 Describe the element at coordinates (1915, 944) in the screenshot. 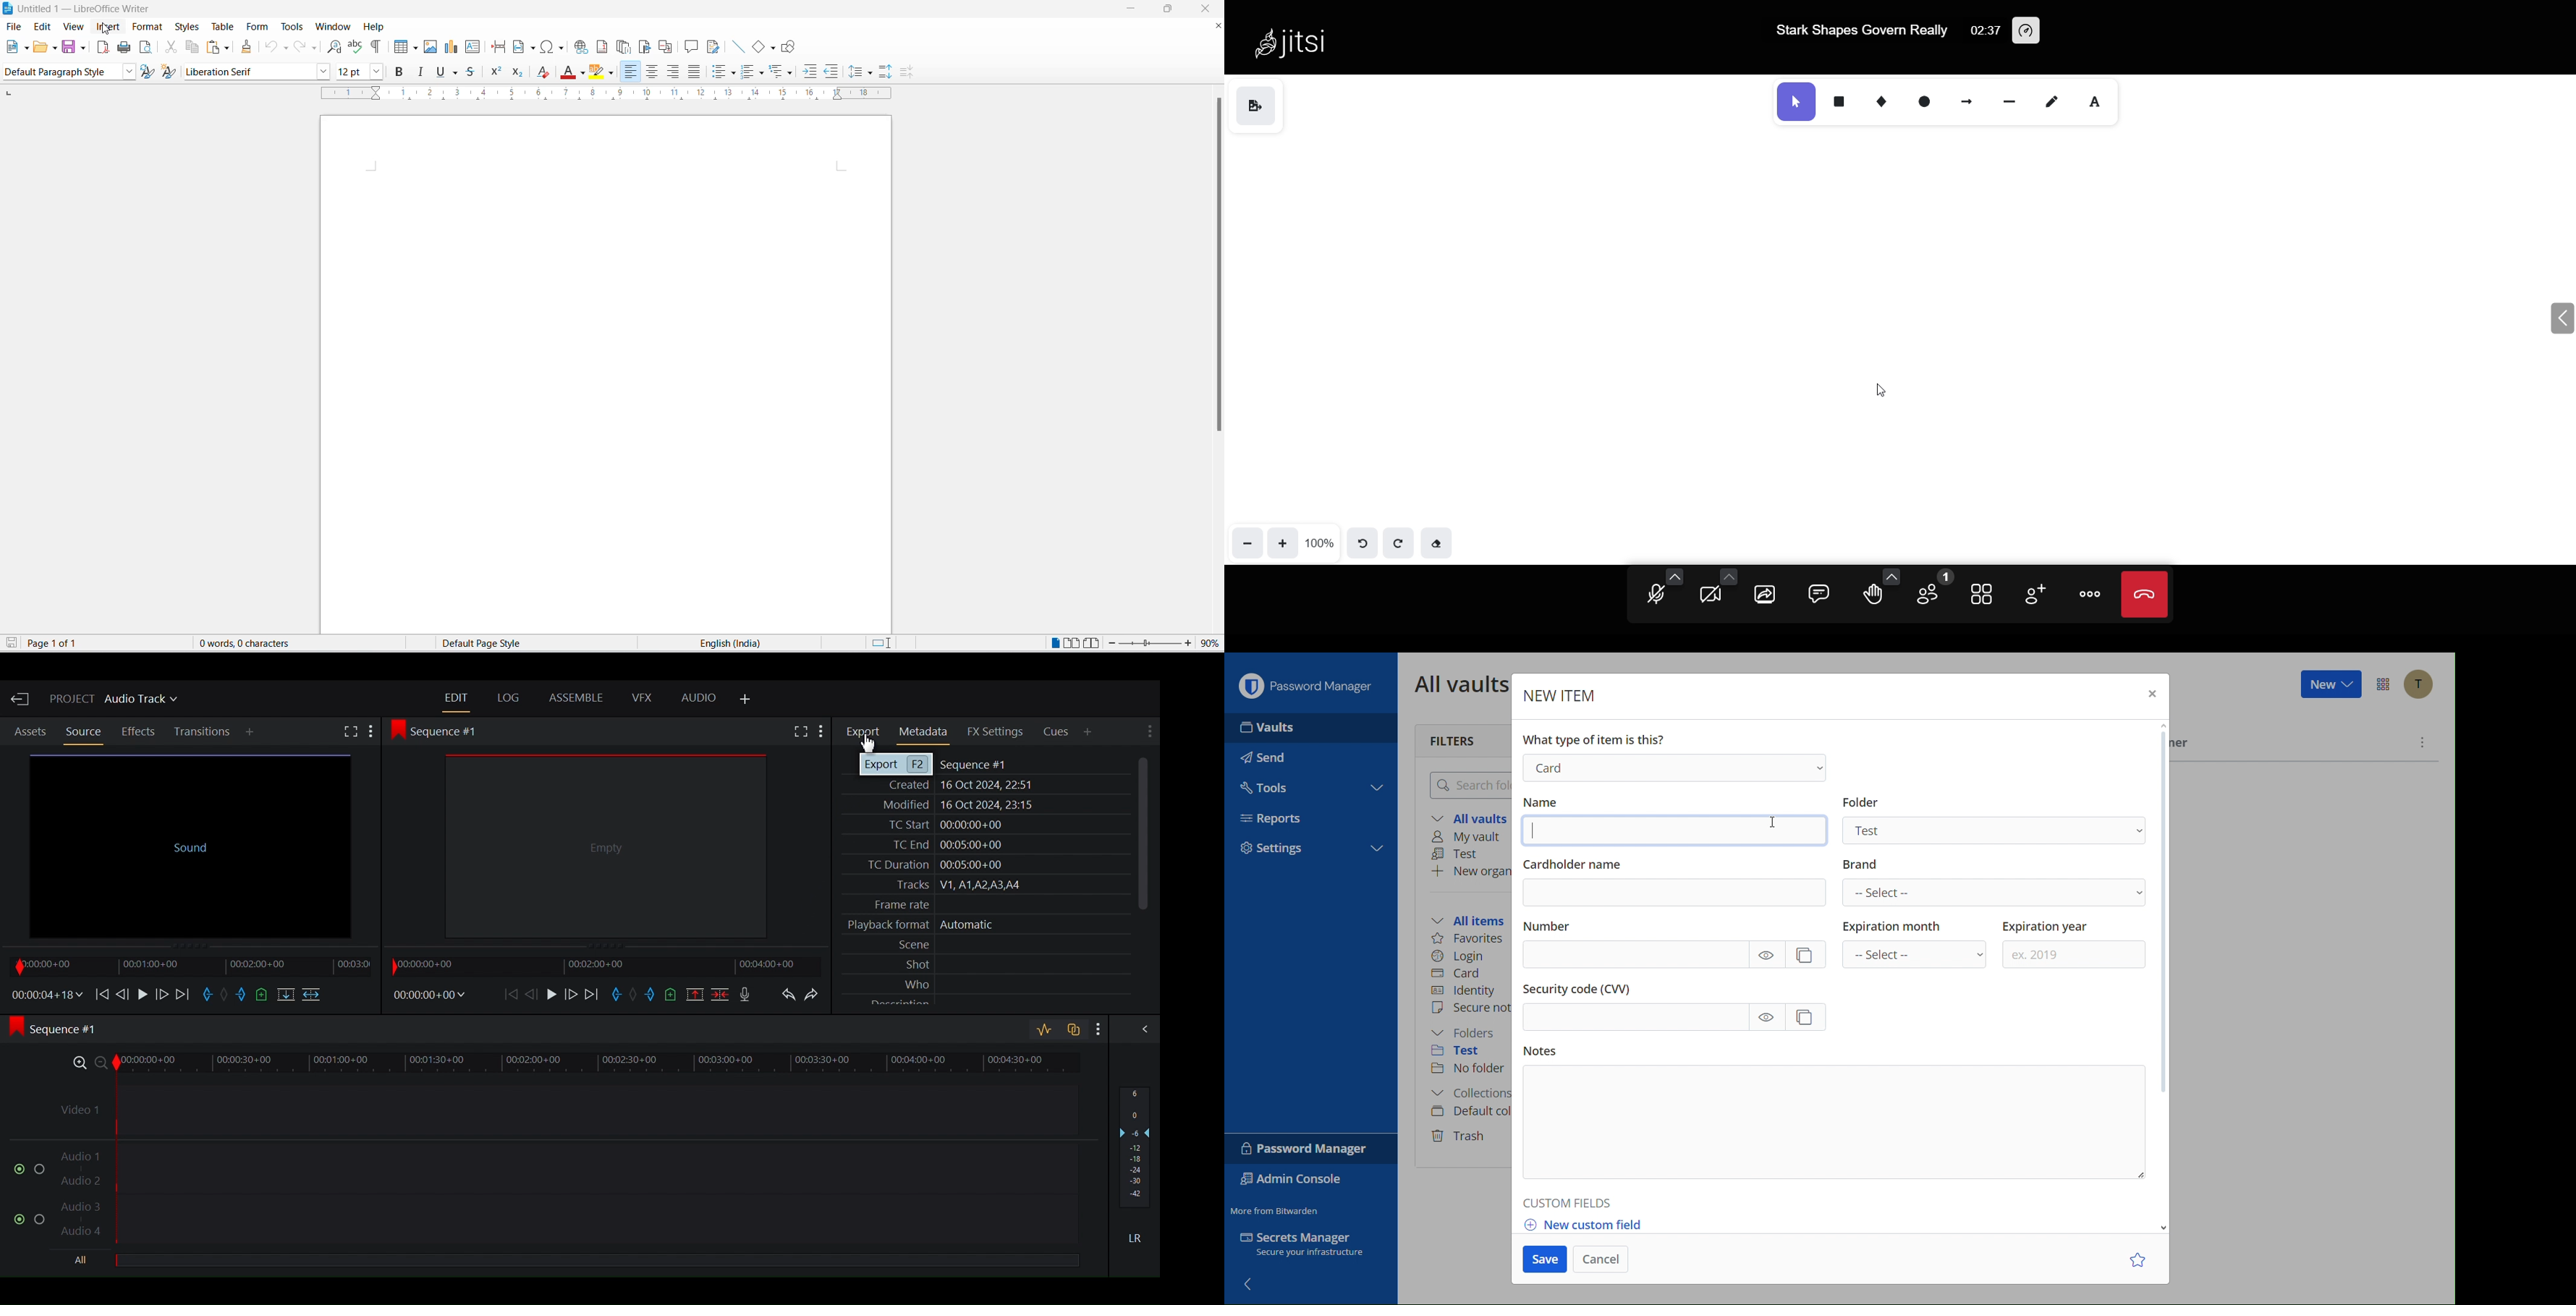

I see `Expiration month` at that location.